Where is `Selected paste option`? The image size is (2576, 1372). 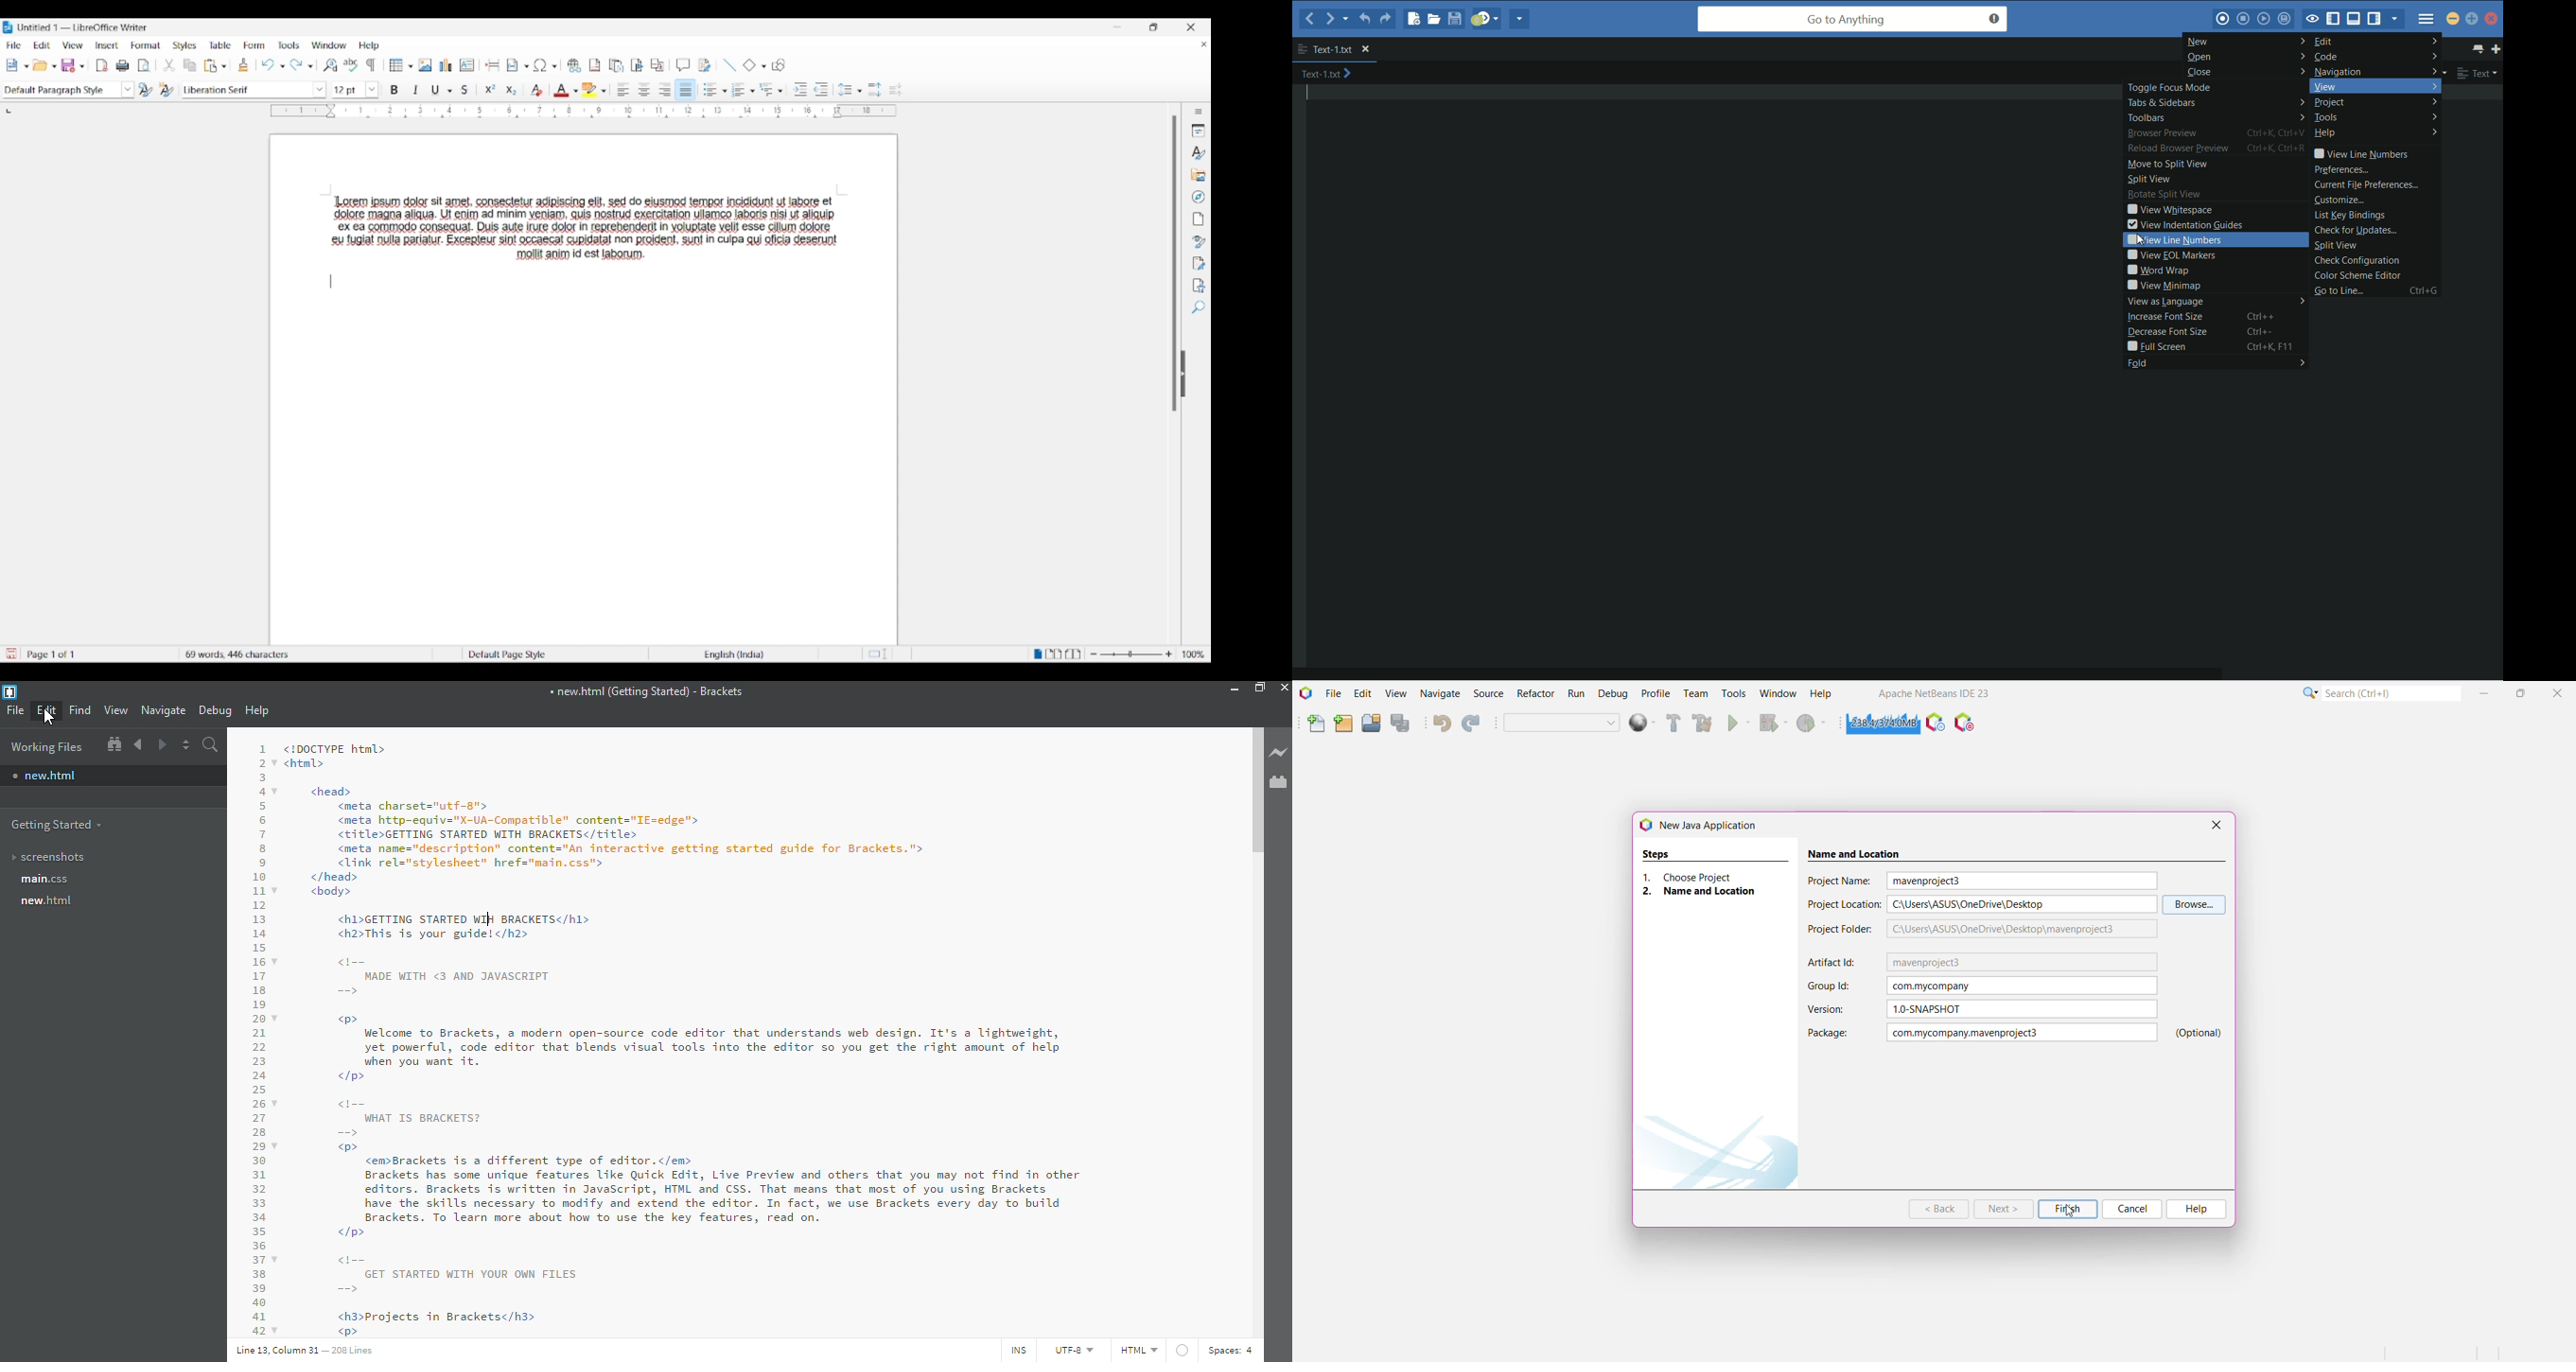 Selected paste option is located at coordinates (210, 65).